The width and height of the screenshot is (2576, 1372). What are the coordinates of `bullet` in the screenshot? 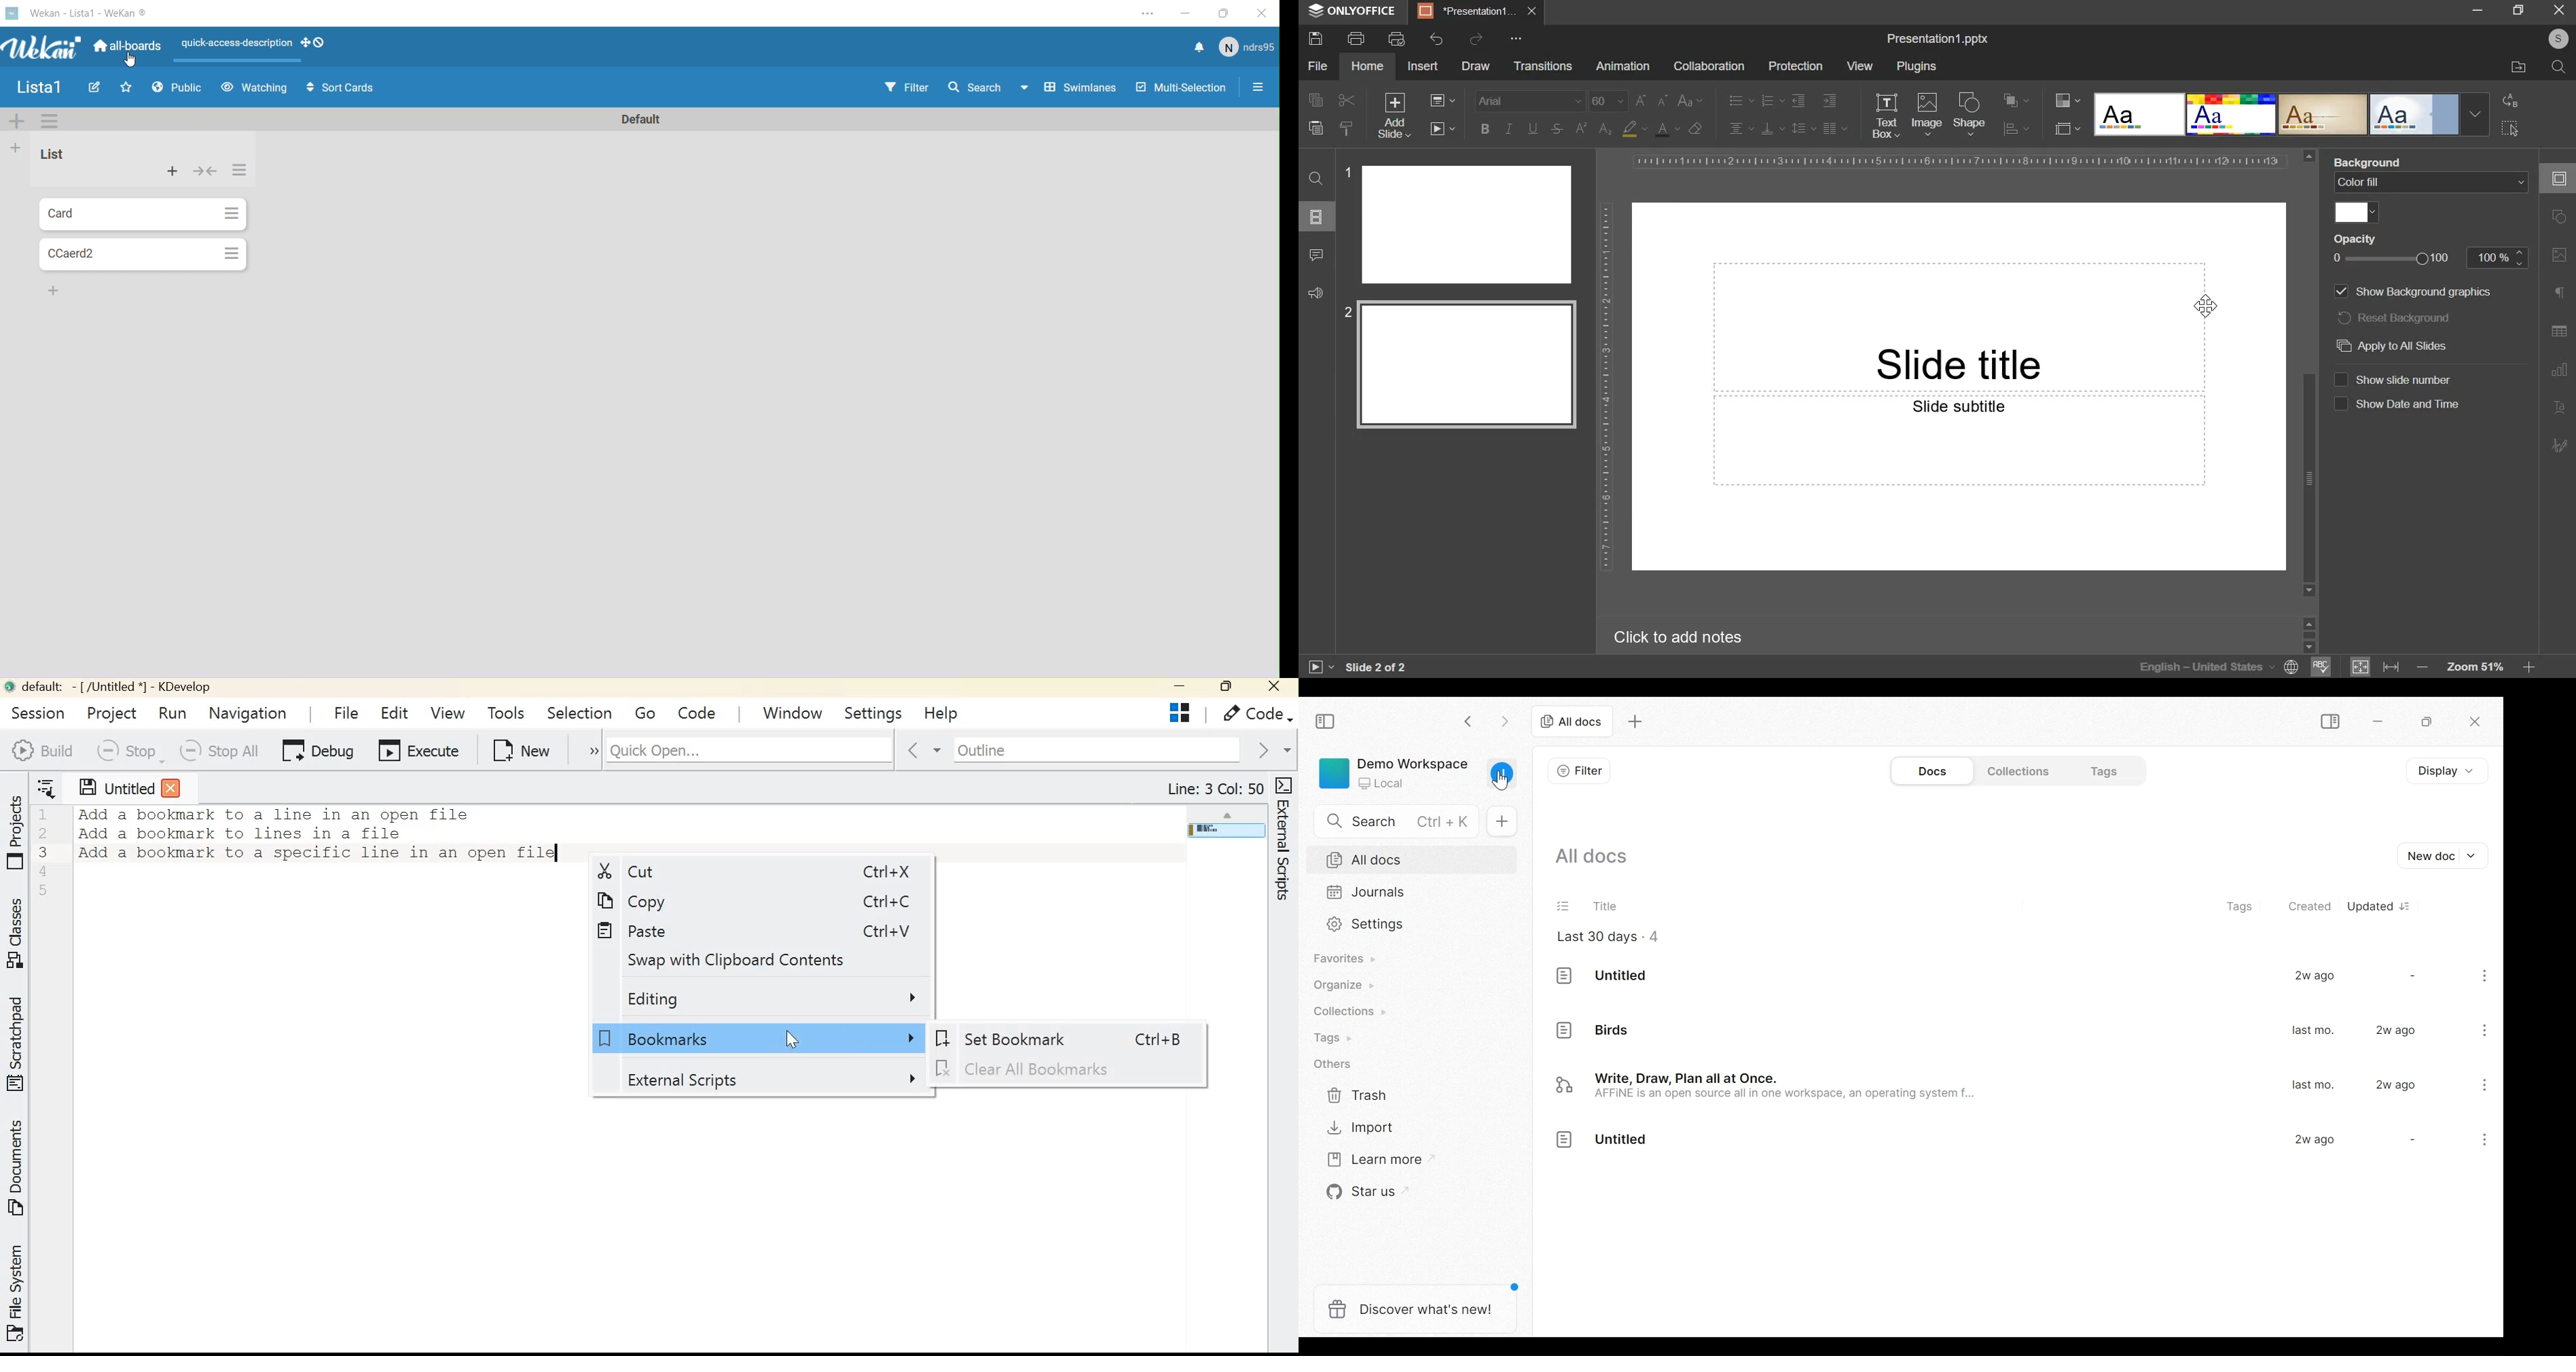 It's located at (1740, 99).